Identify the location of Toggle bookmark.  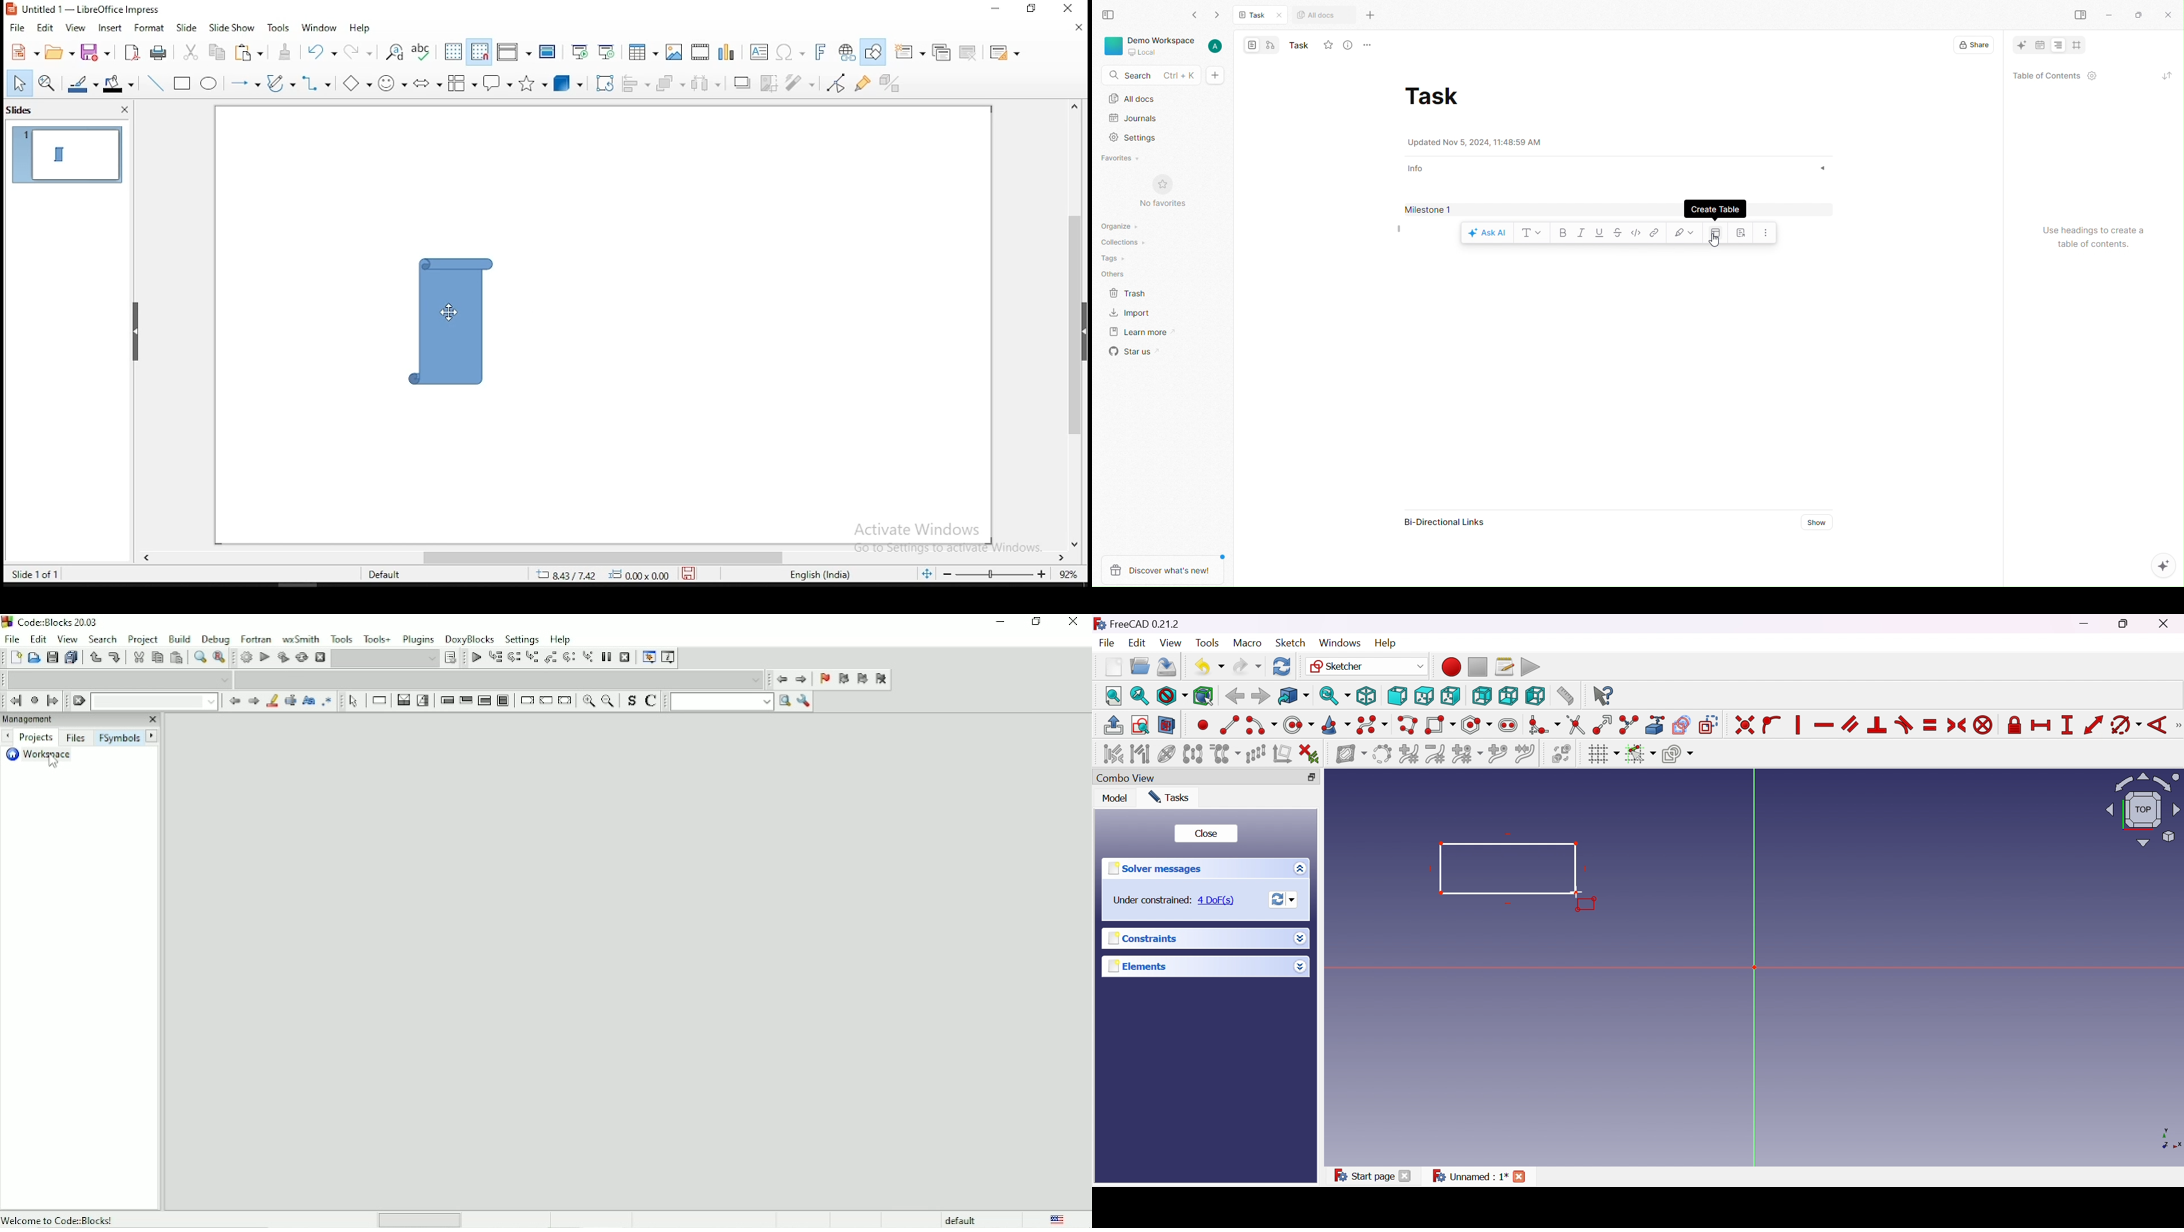
(823, 680).